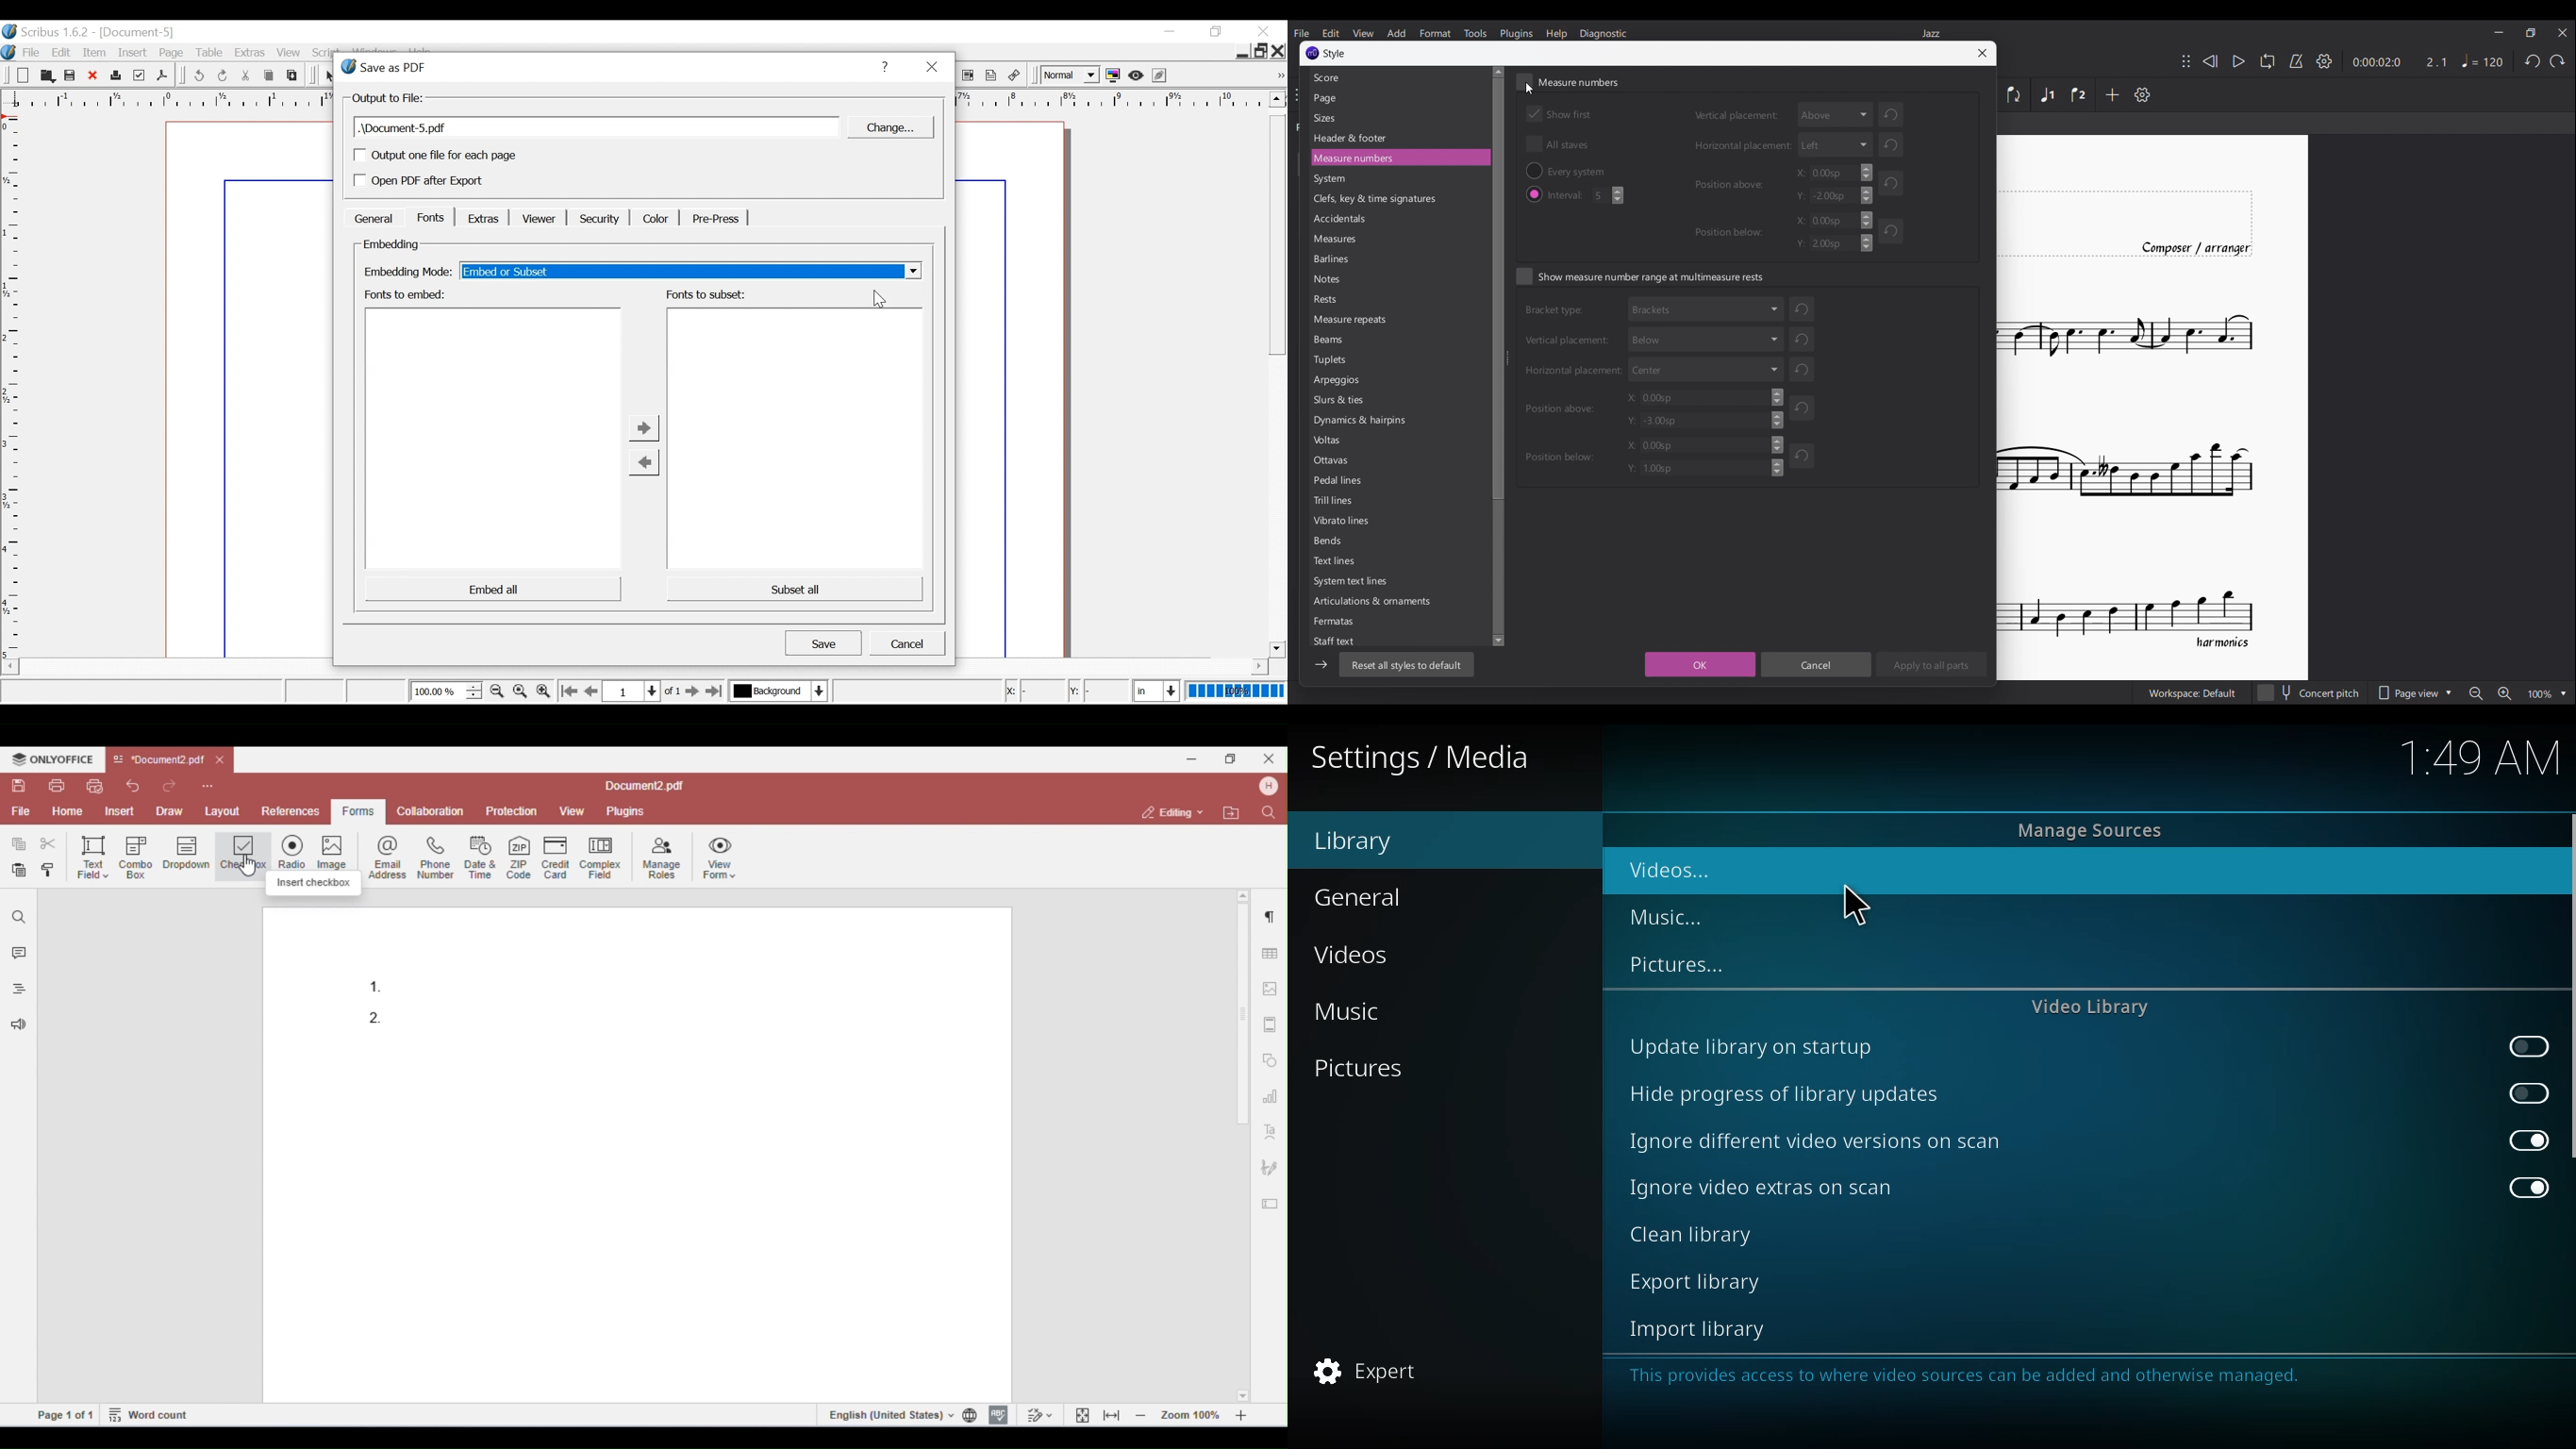 The image size is (2576, 1456). I want to click on Input respective number, so click(1609, 195).